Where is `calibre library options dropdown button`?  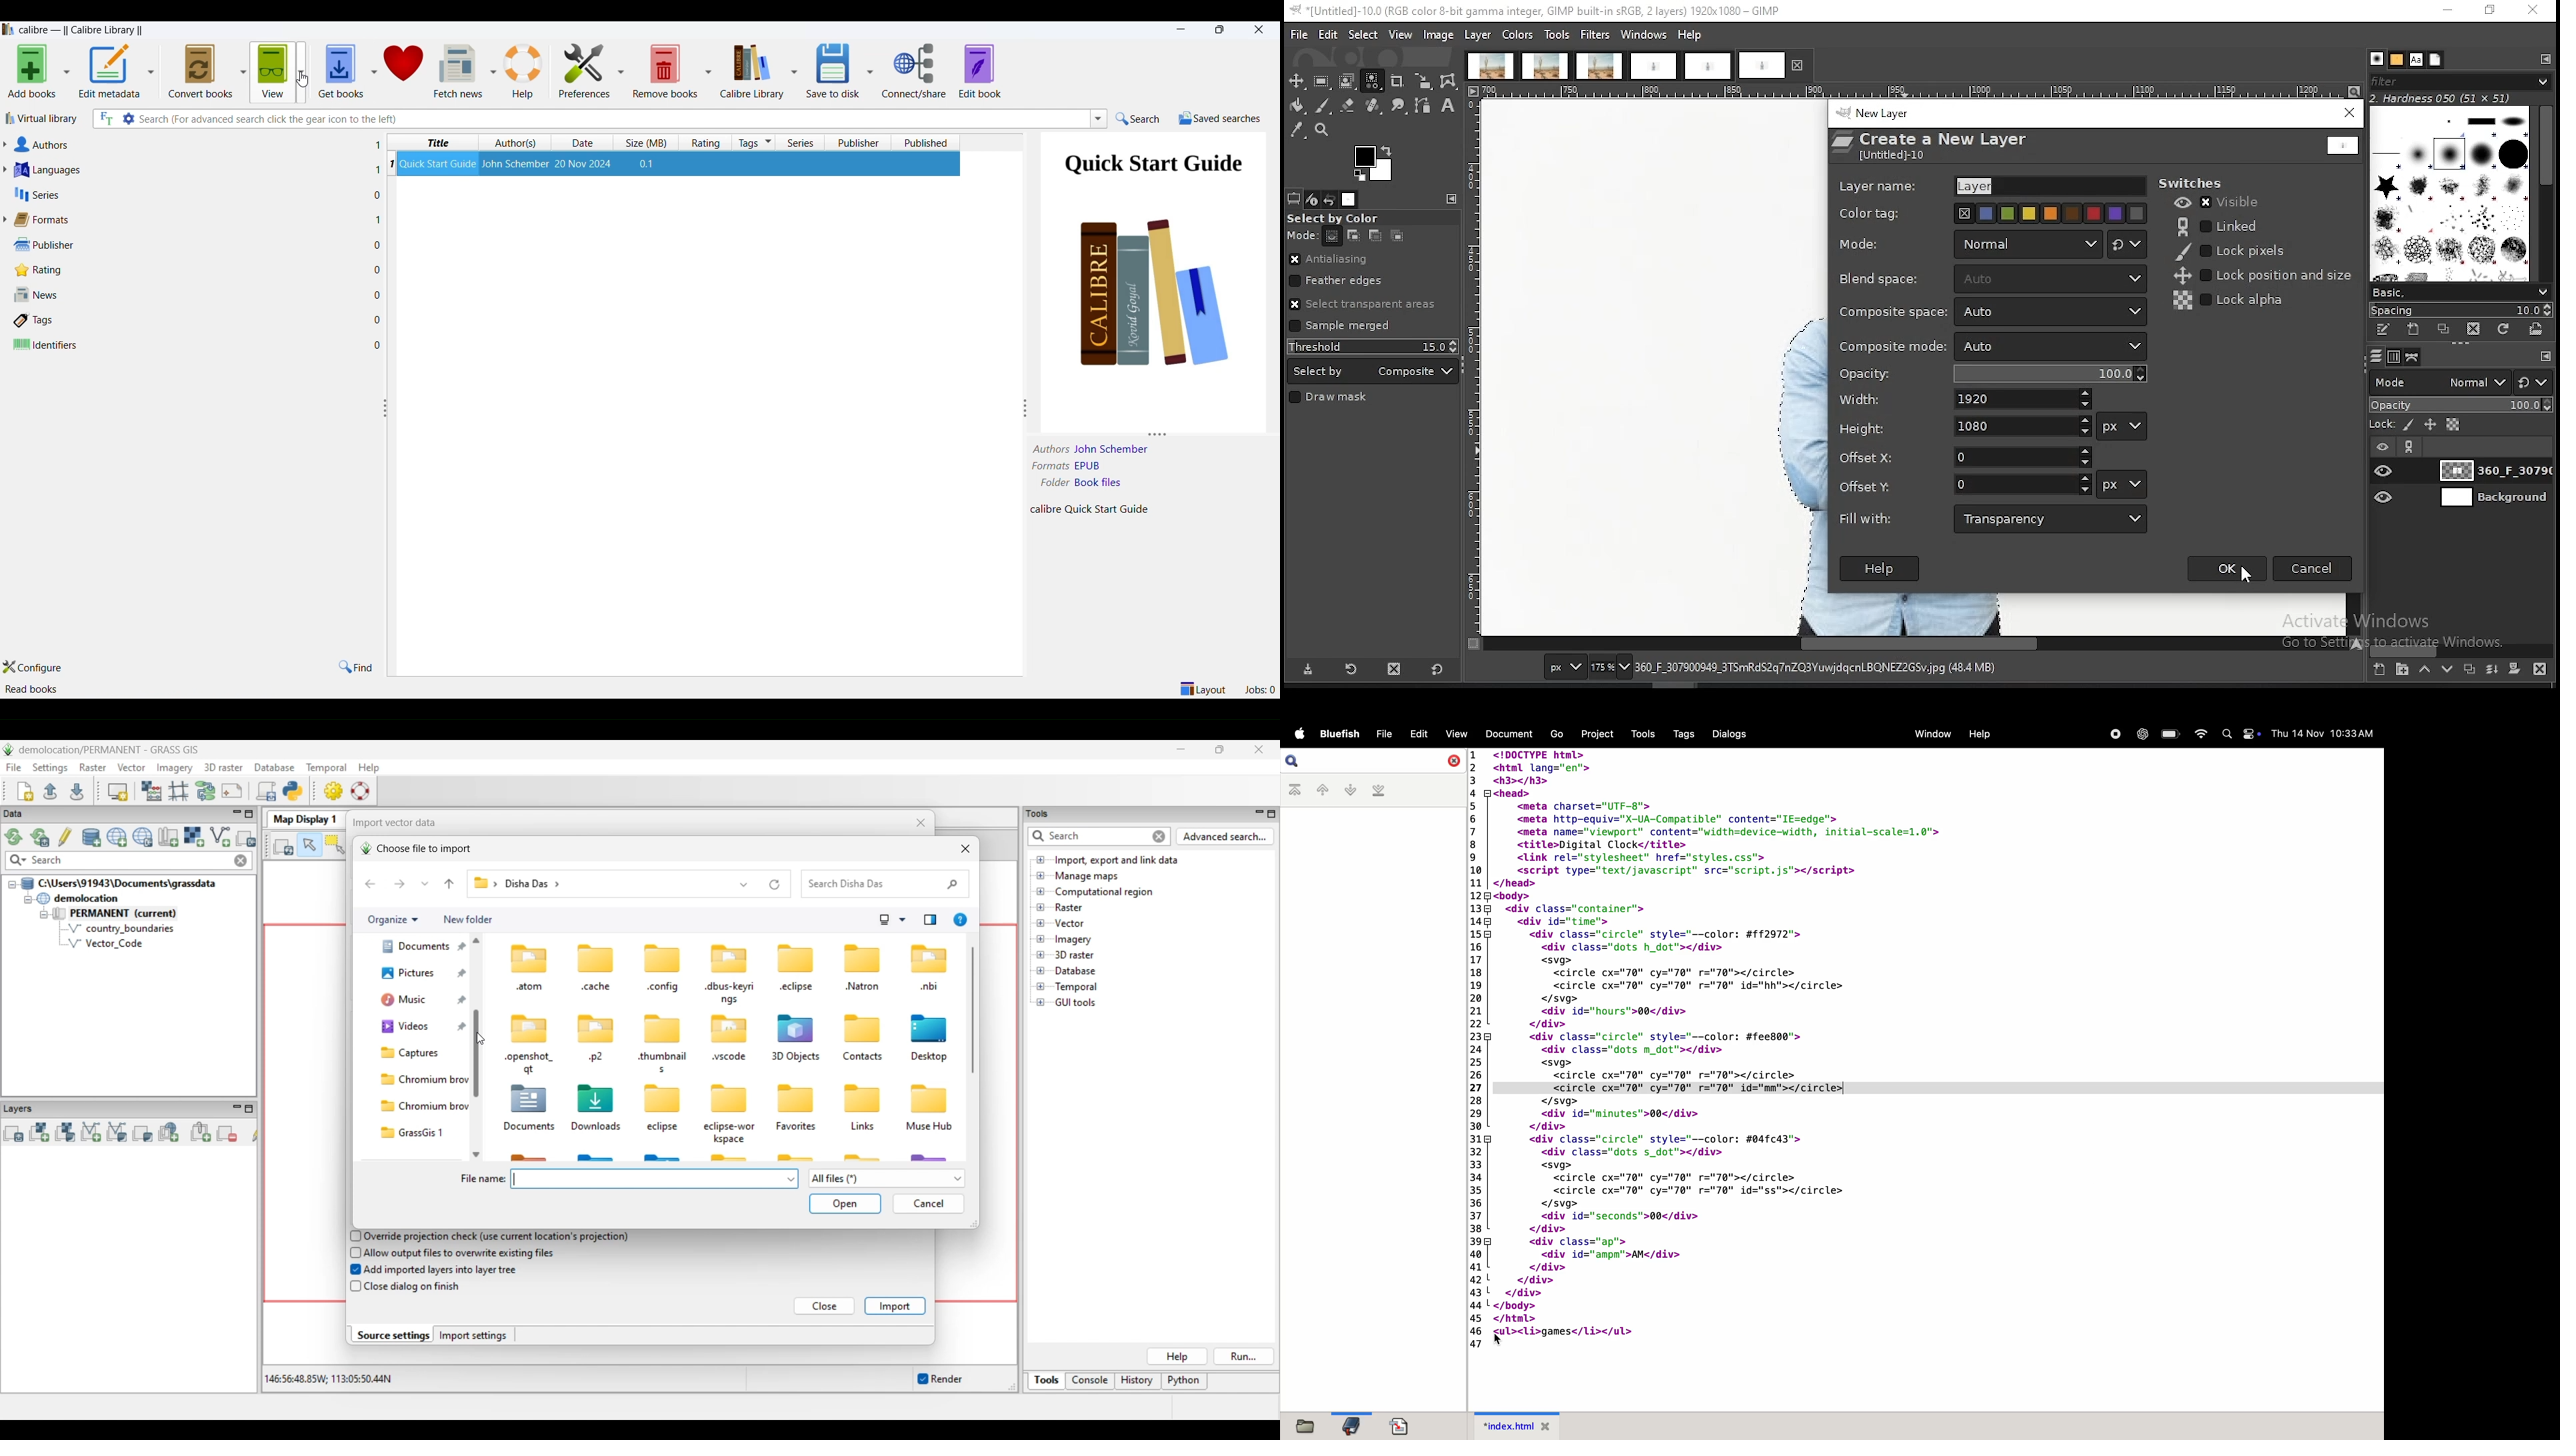
calibre library options dropdown button is located at coordinates (793, 71).